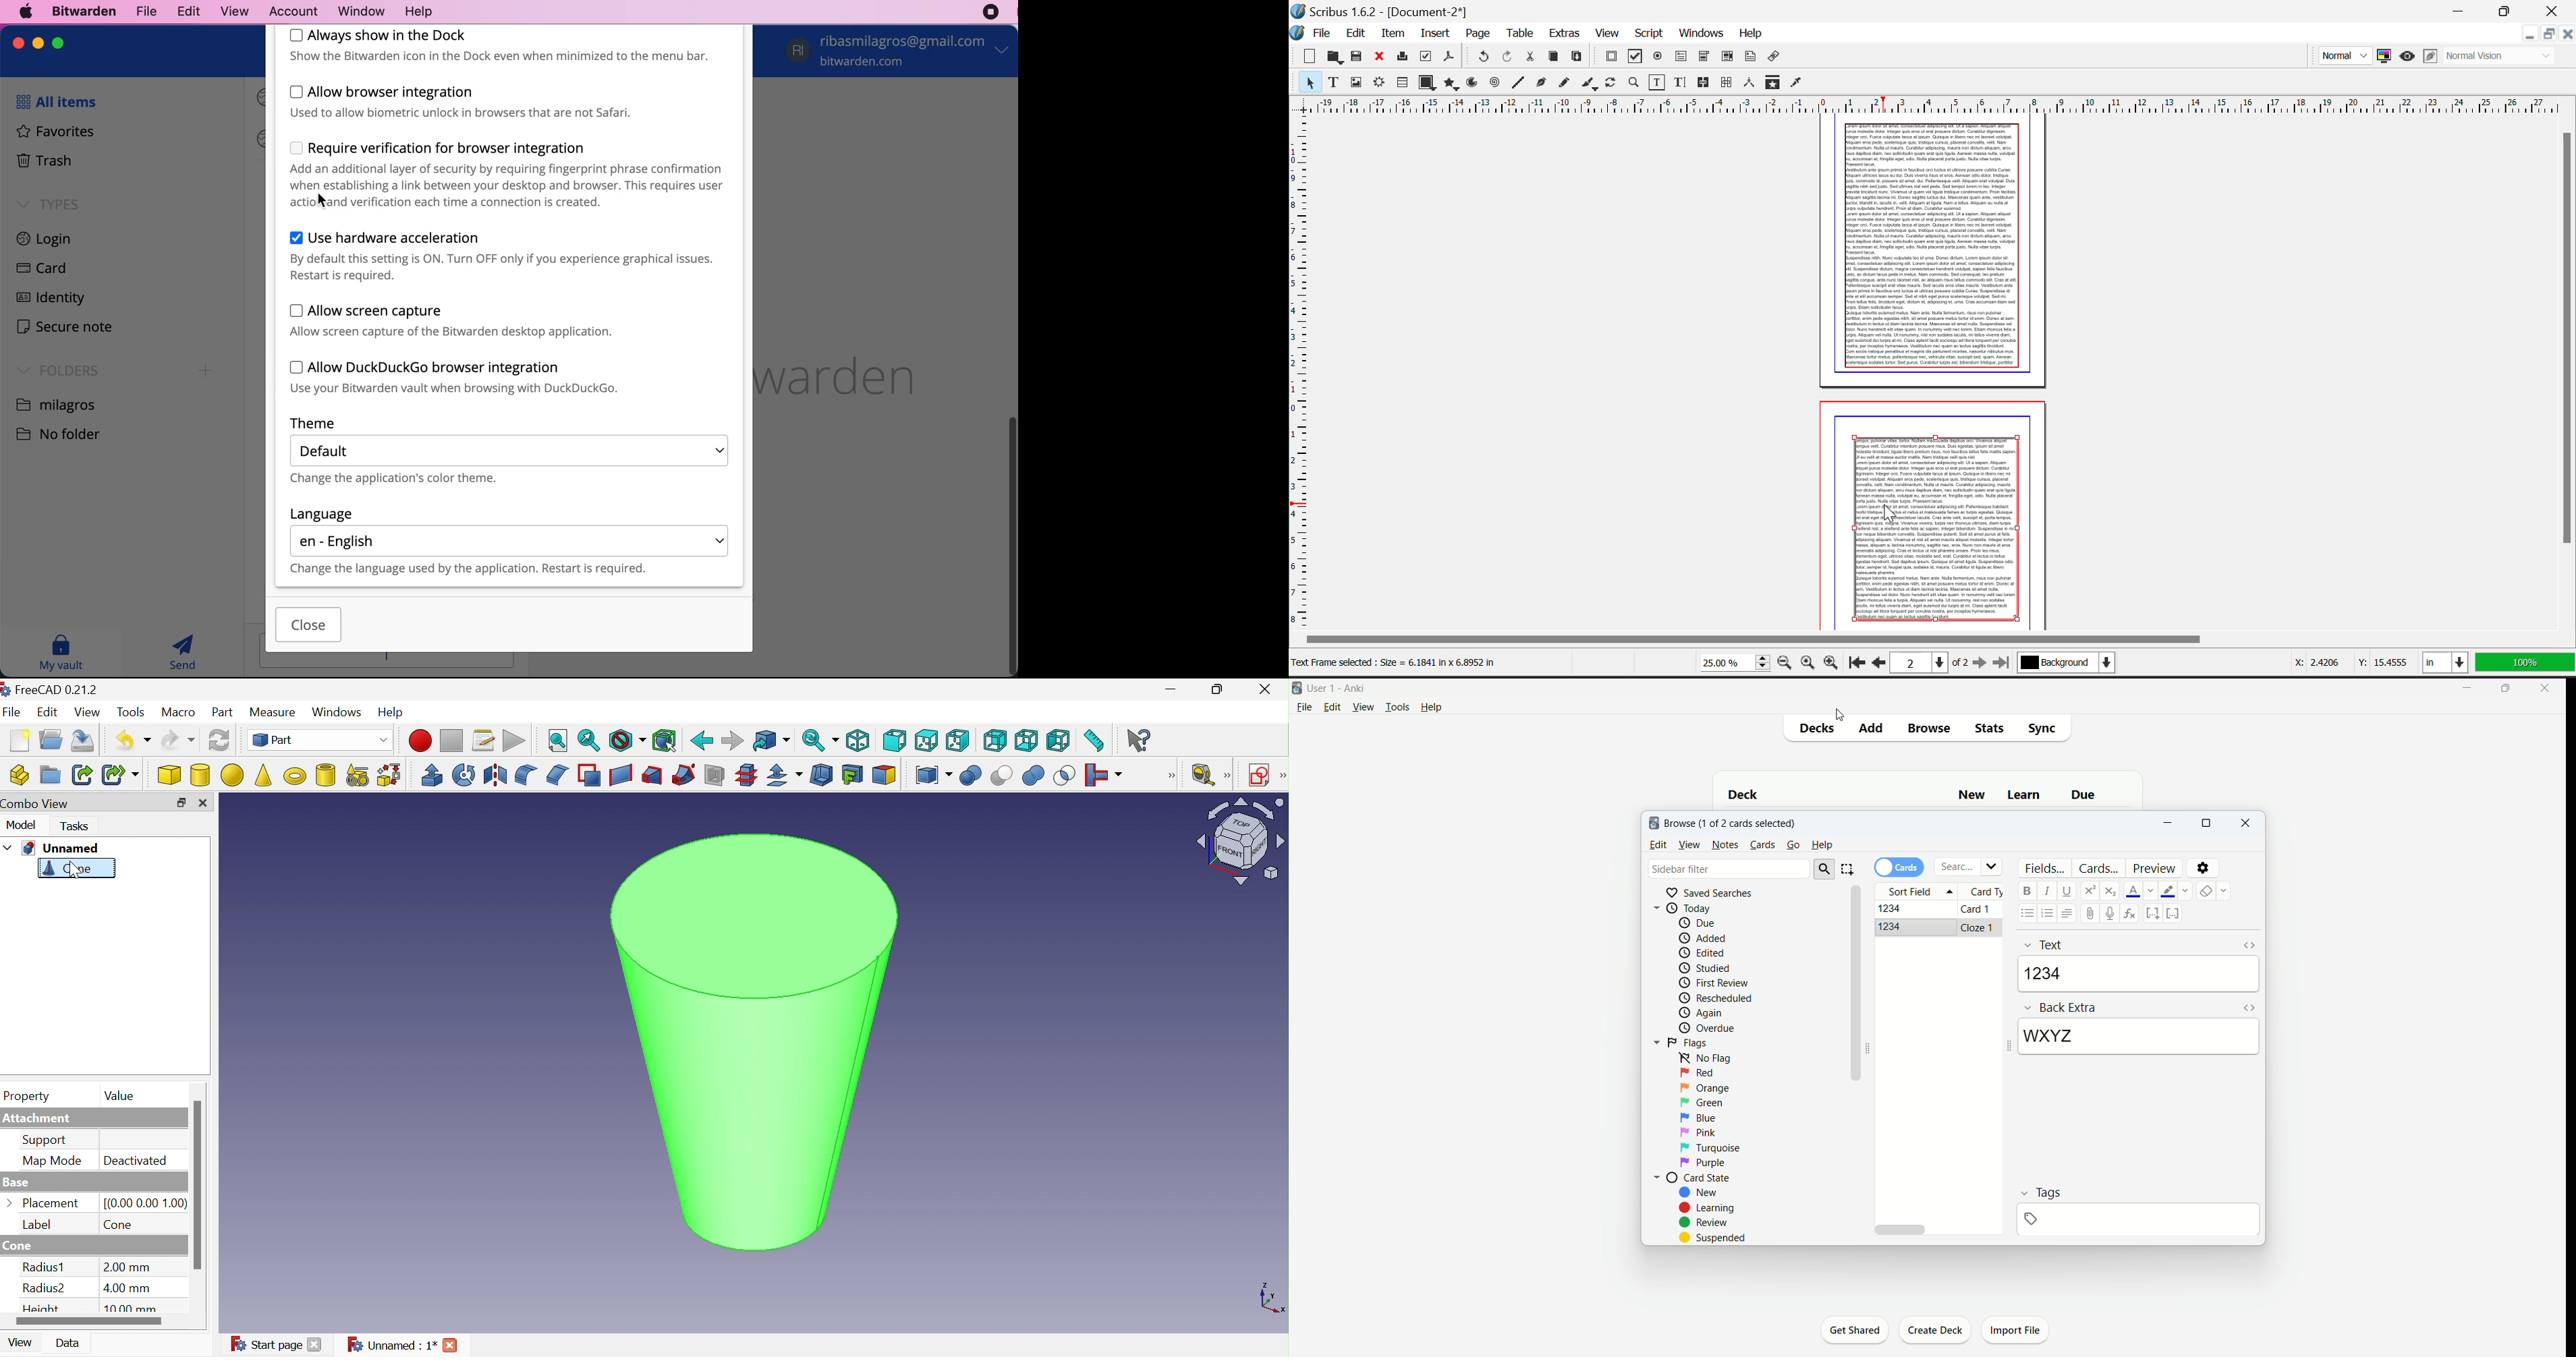  Describe the element at coordinates (1715, 998) in the screenshot. I see `reschedule` at that location.